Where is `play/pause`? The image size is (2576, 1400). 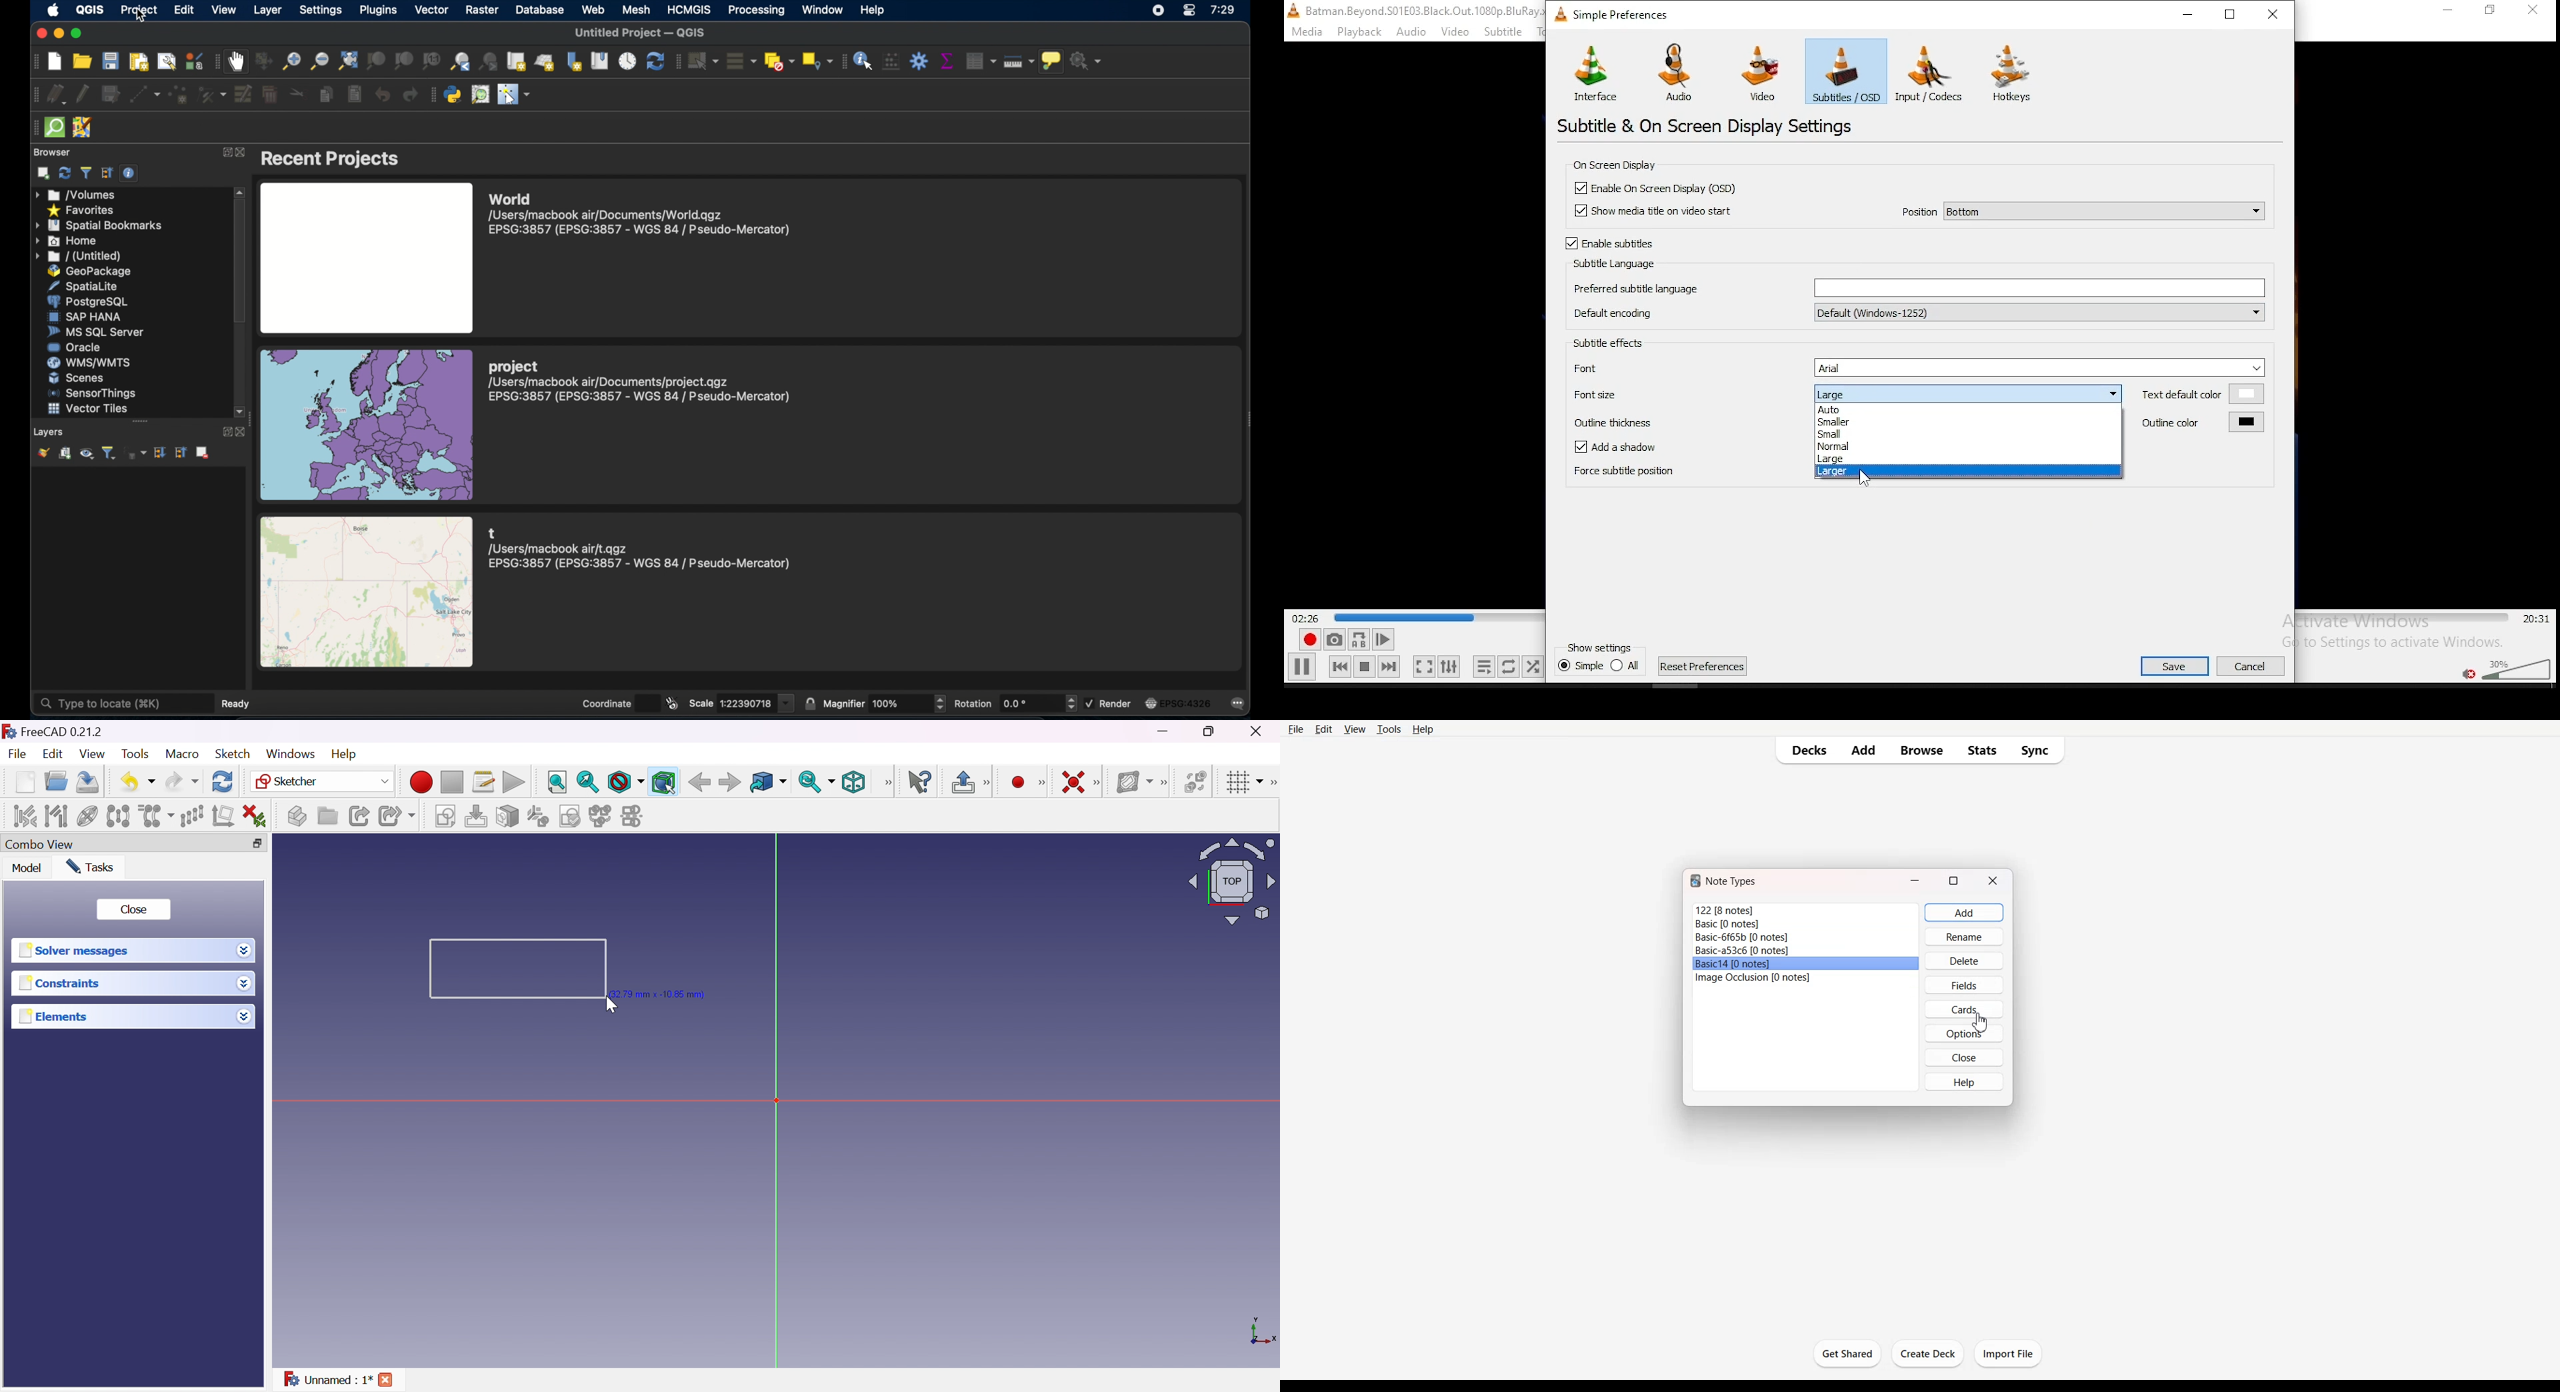 play/pause is located at coordinates (1301, 667).